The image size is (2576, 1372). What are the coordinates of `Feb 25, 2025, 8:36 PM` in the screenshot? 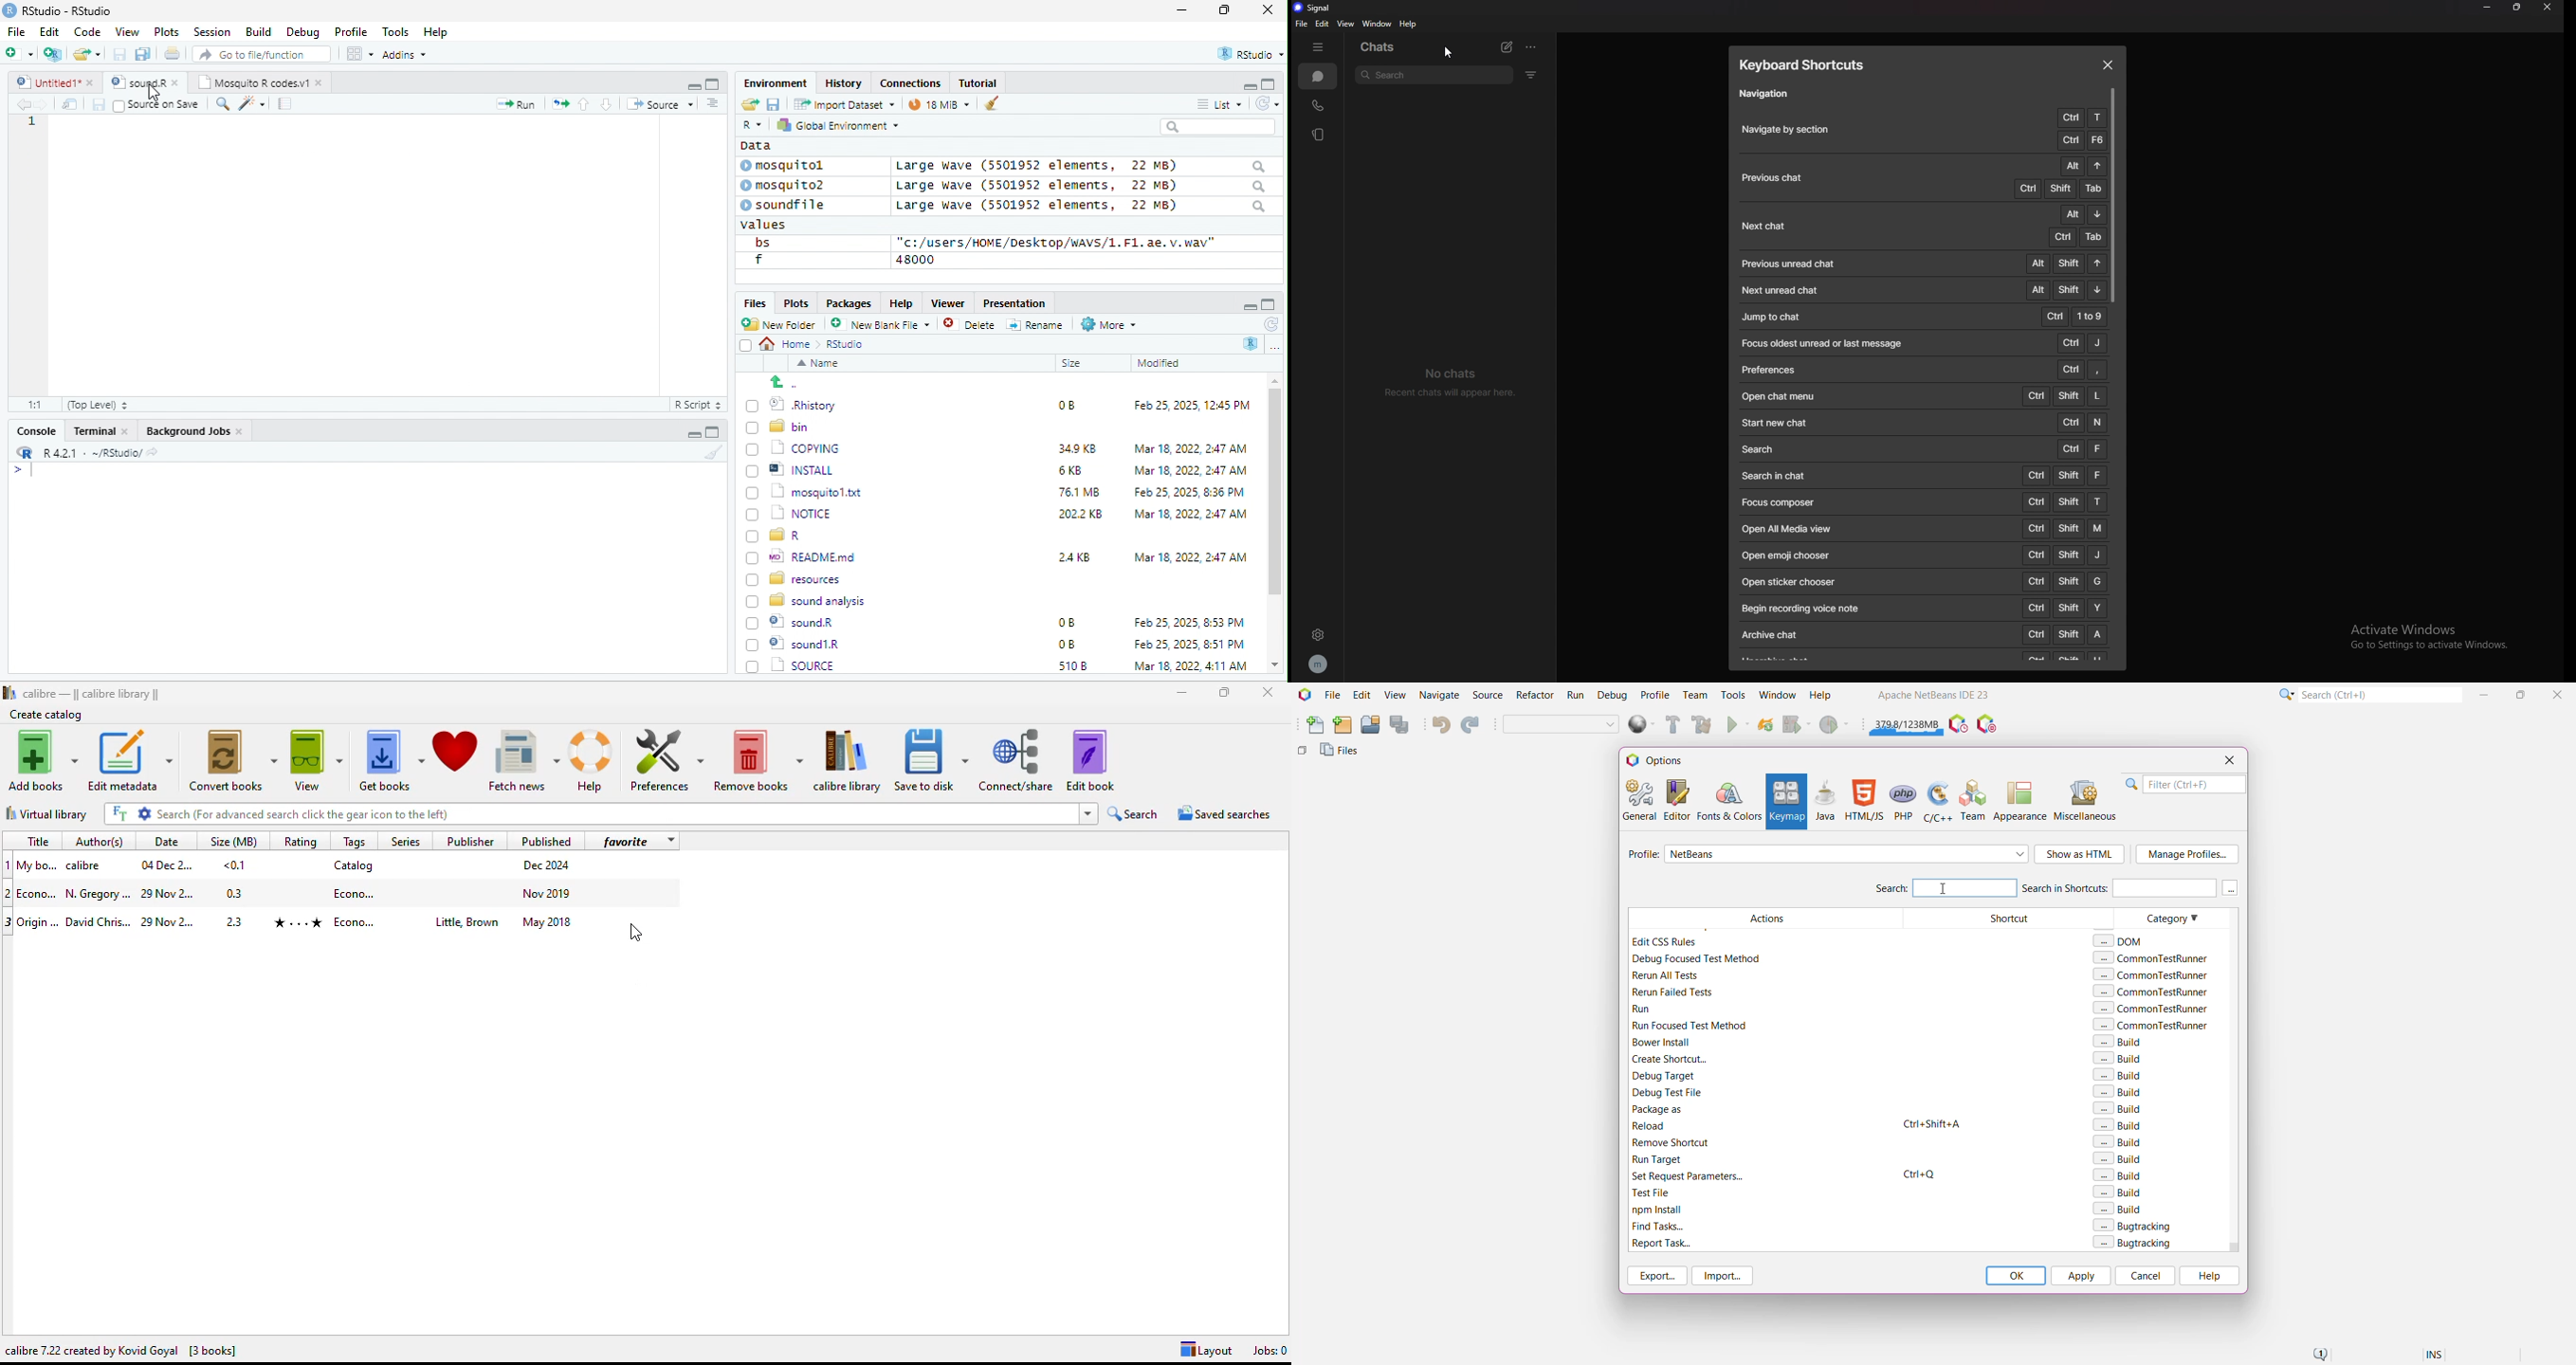 It's located at (1186, 492).